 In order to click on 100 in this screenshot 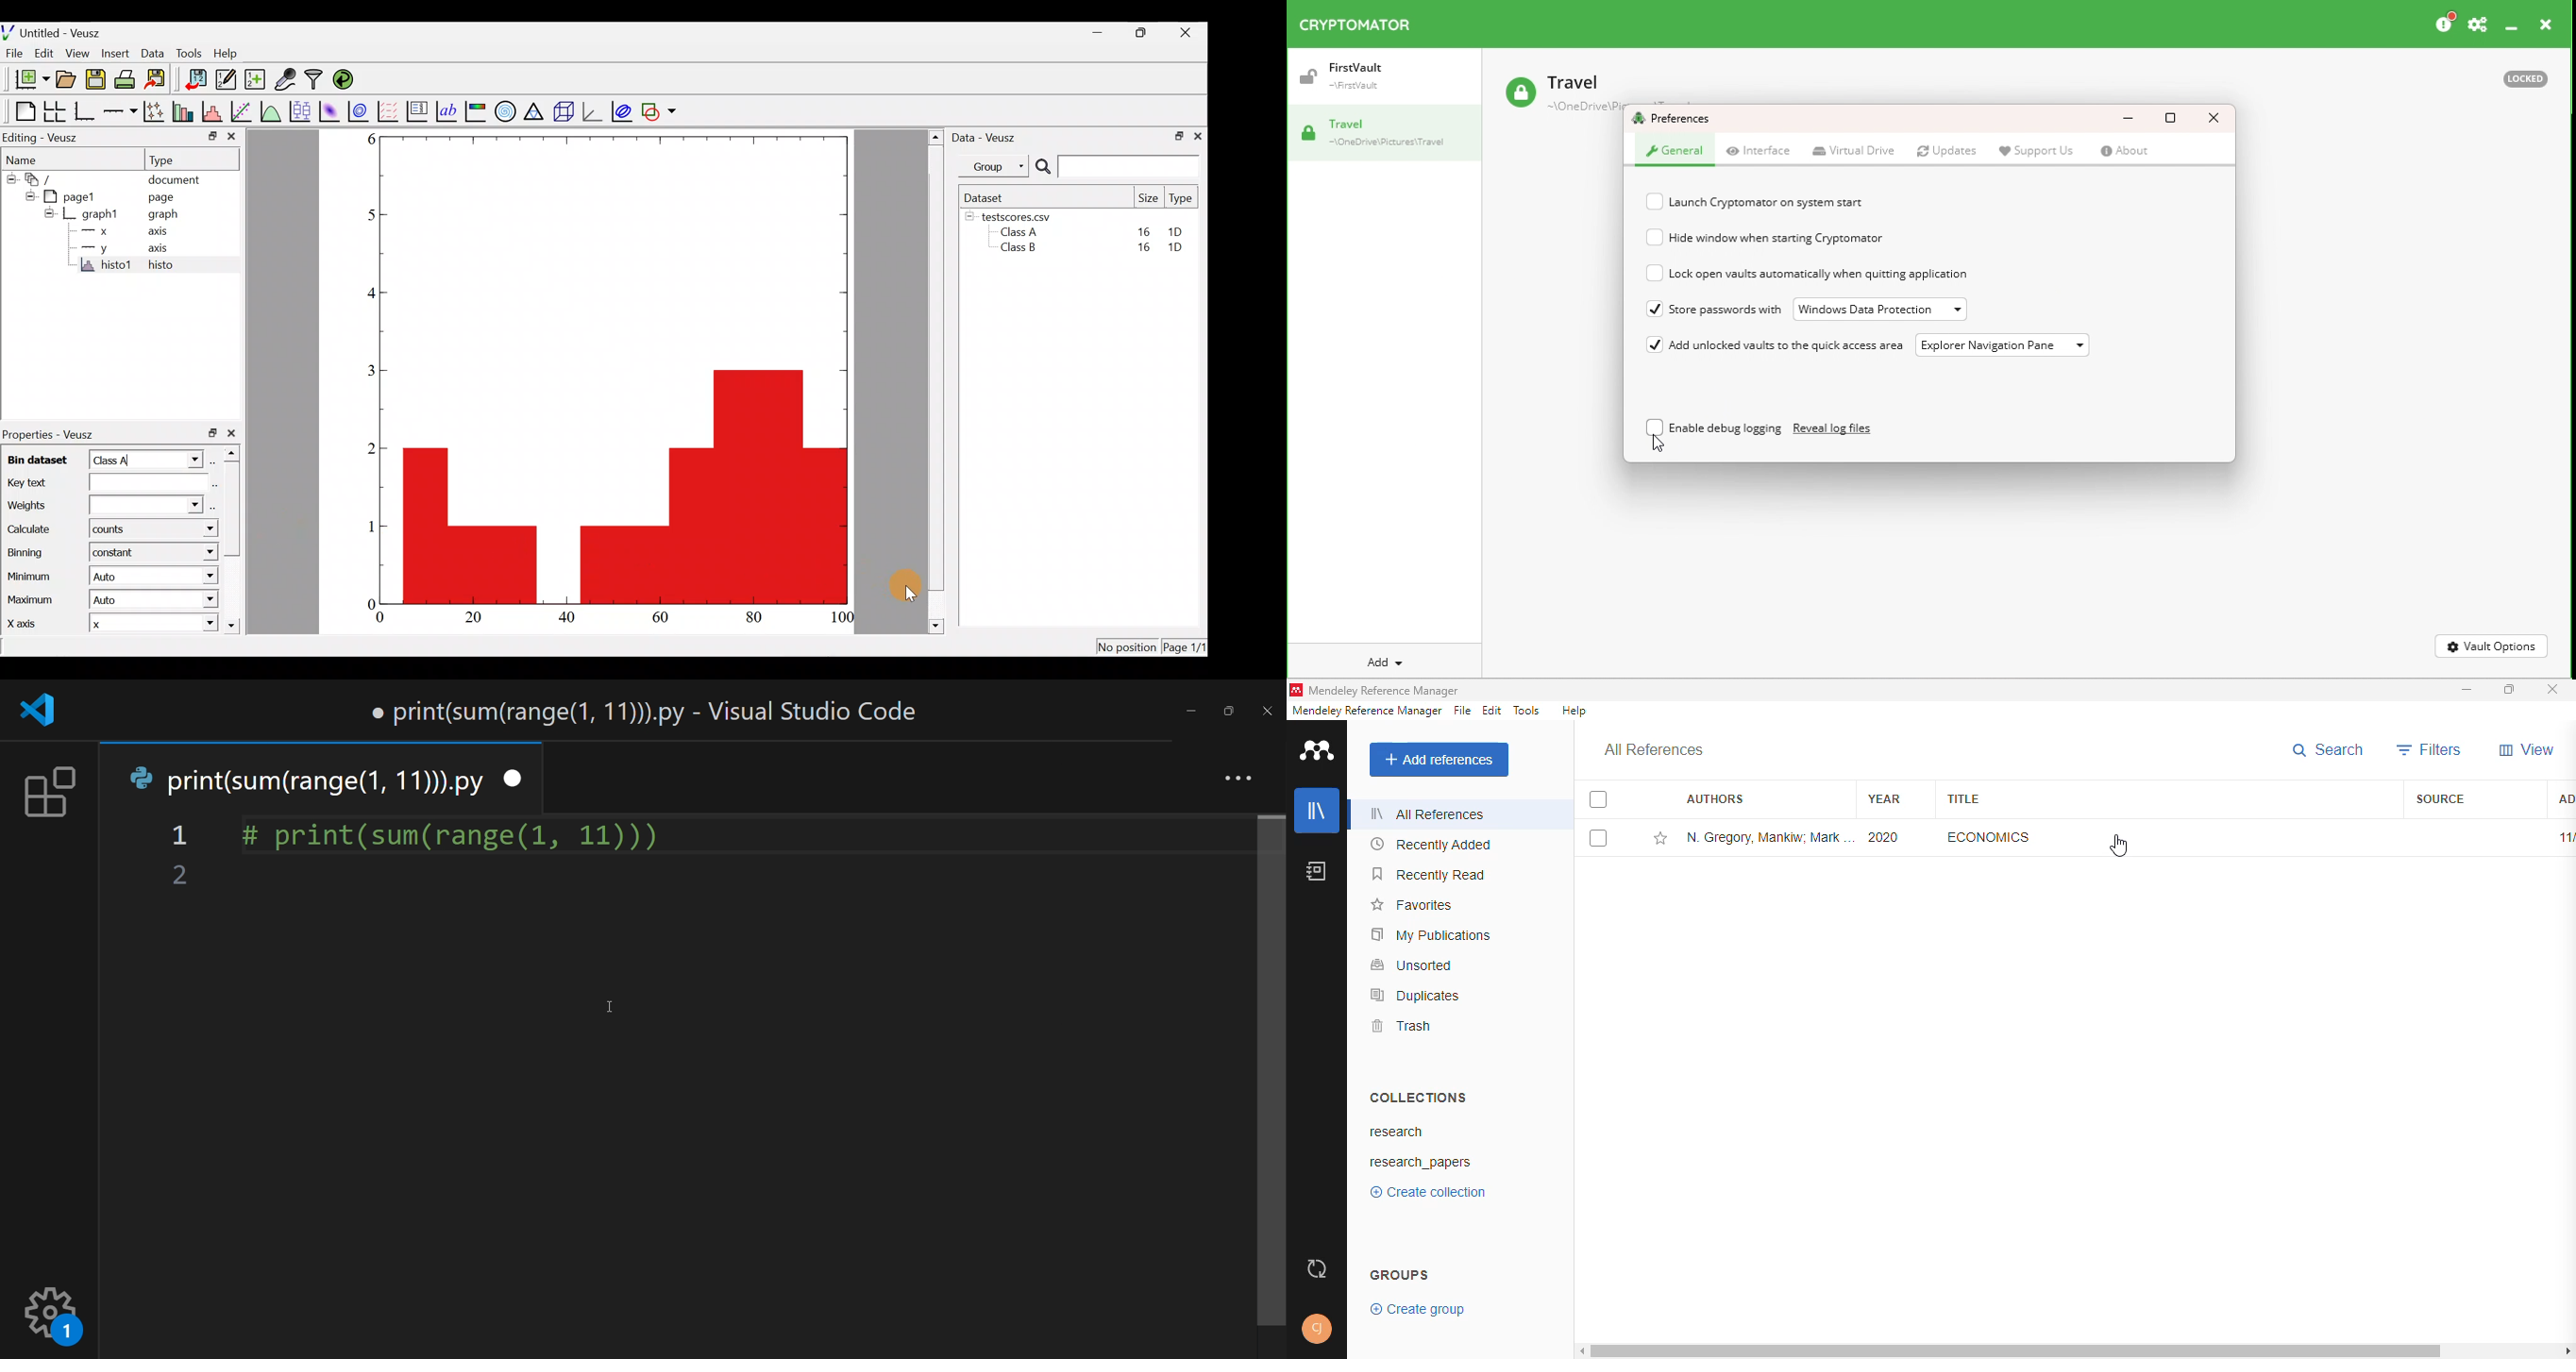, I will do `click(843, 618)`.